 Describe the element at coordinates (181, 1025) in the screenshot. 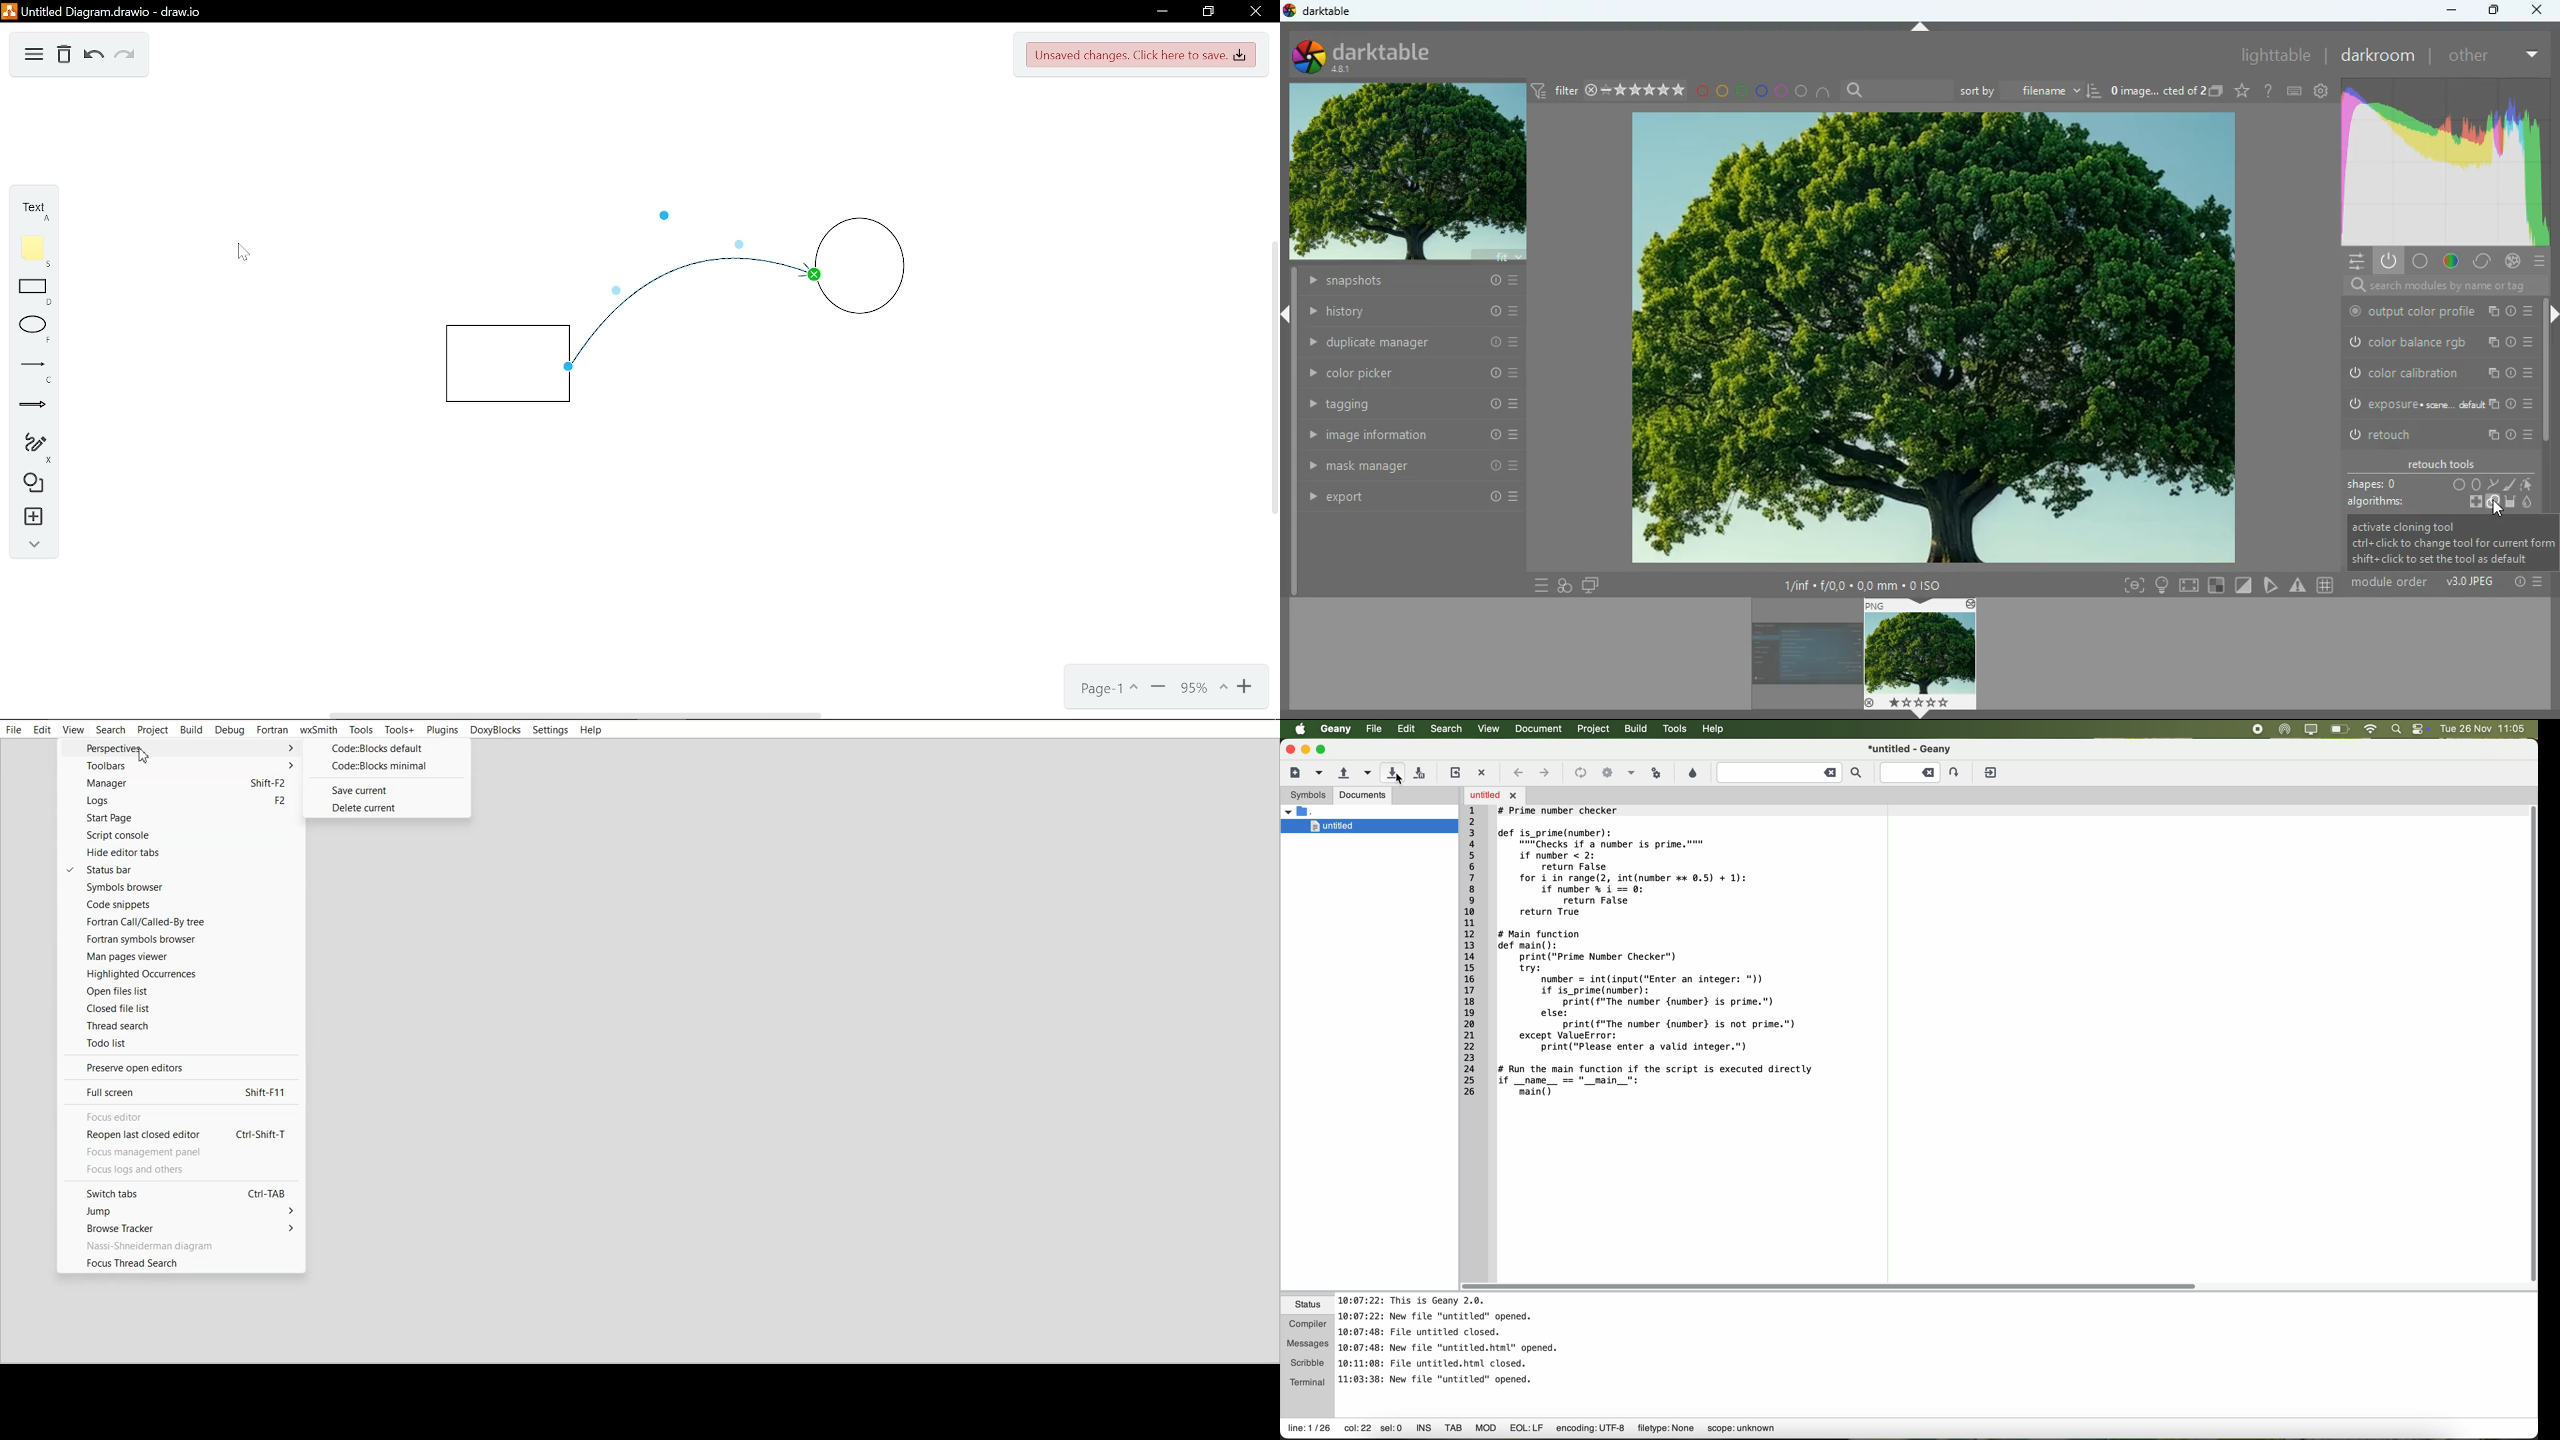

I see `Thread search` at that location.